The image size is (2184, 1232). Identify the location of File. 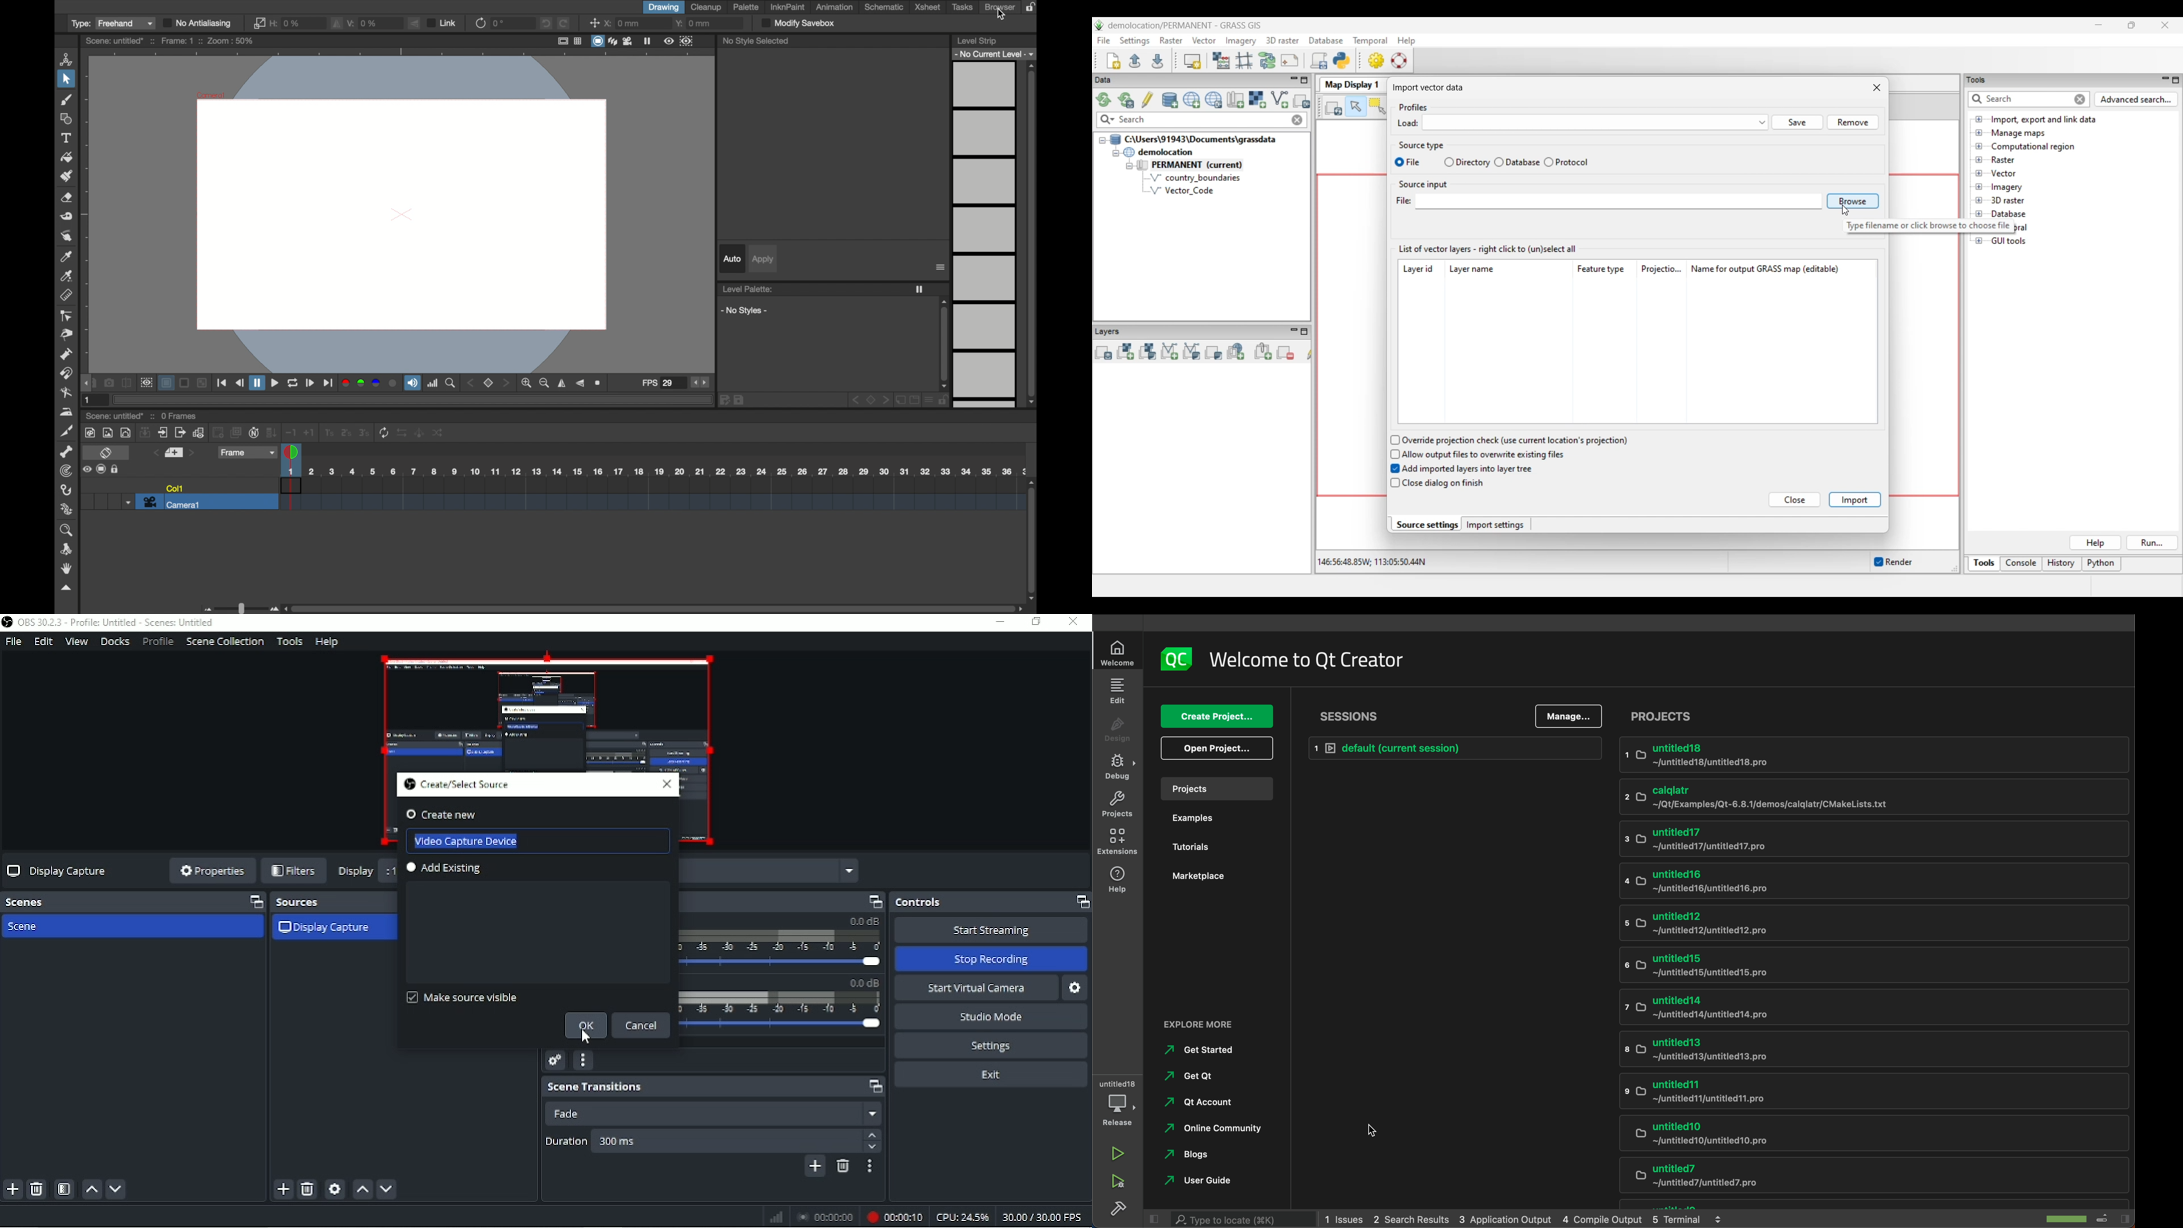
(12, 641).